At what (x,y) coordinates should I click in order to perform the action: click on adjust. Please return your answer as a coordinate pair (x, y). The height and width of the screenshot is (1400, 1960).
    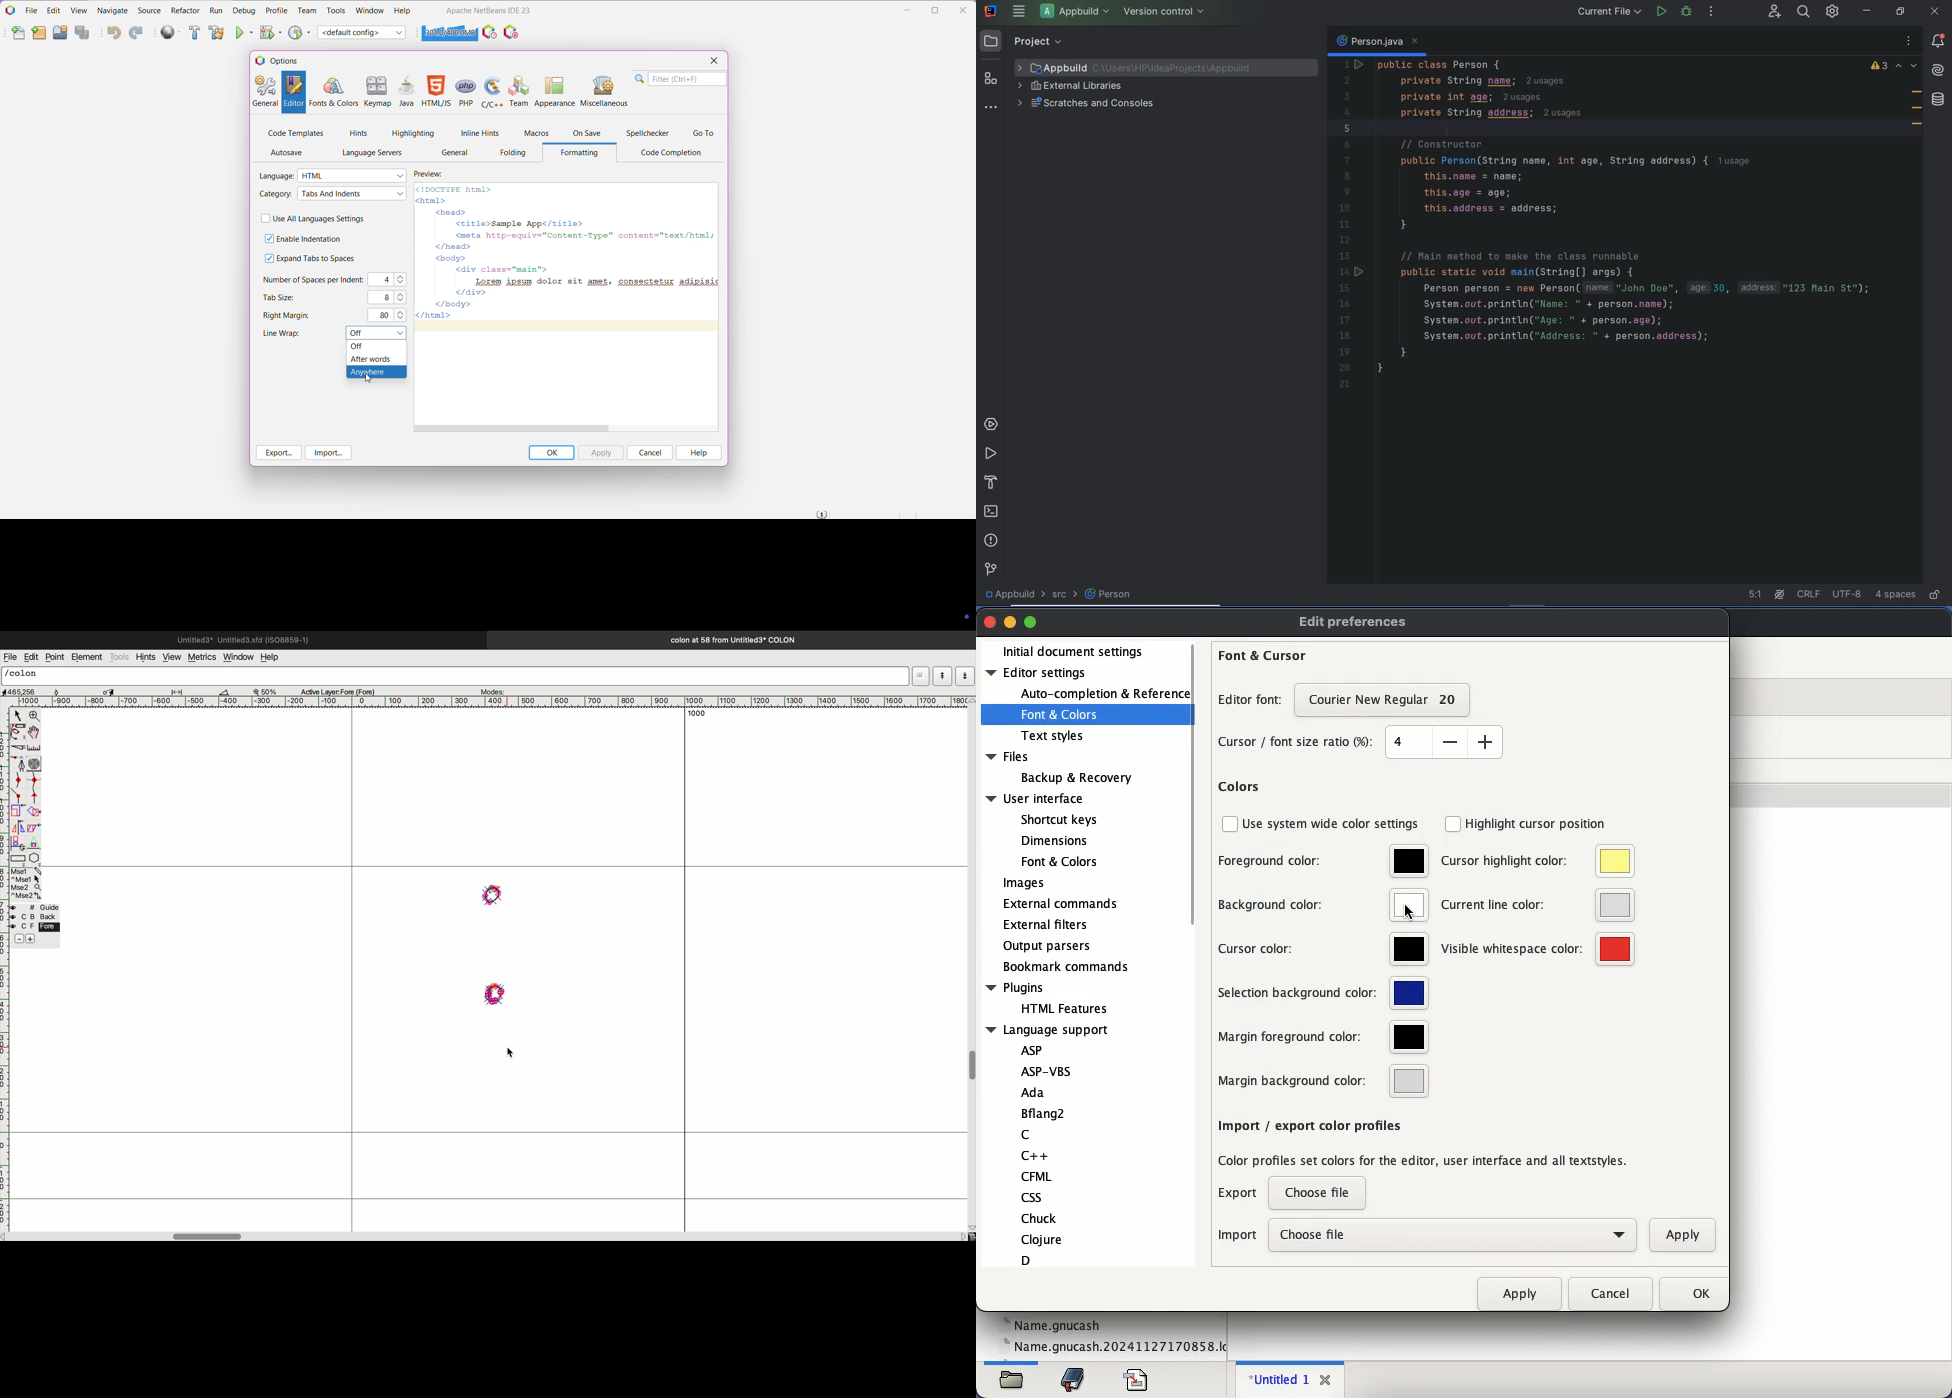
    Looking at the image, I should click on (180, 690).